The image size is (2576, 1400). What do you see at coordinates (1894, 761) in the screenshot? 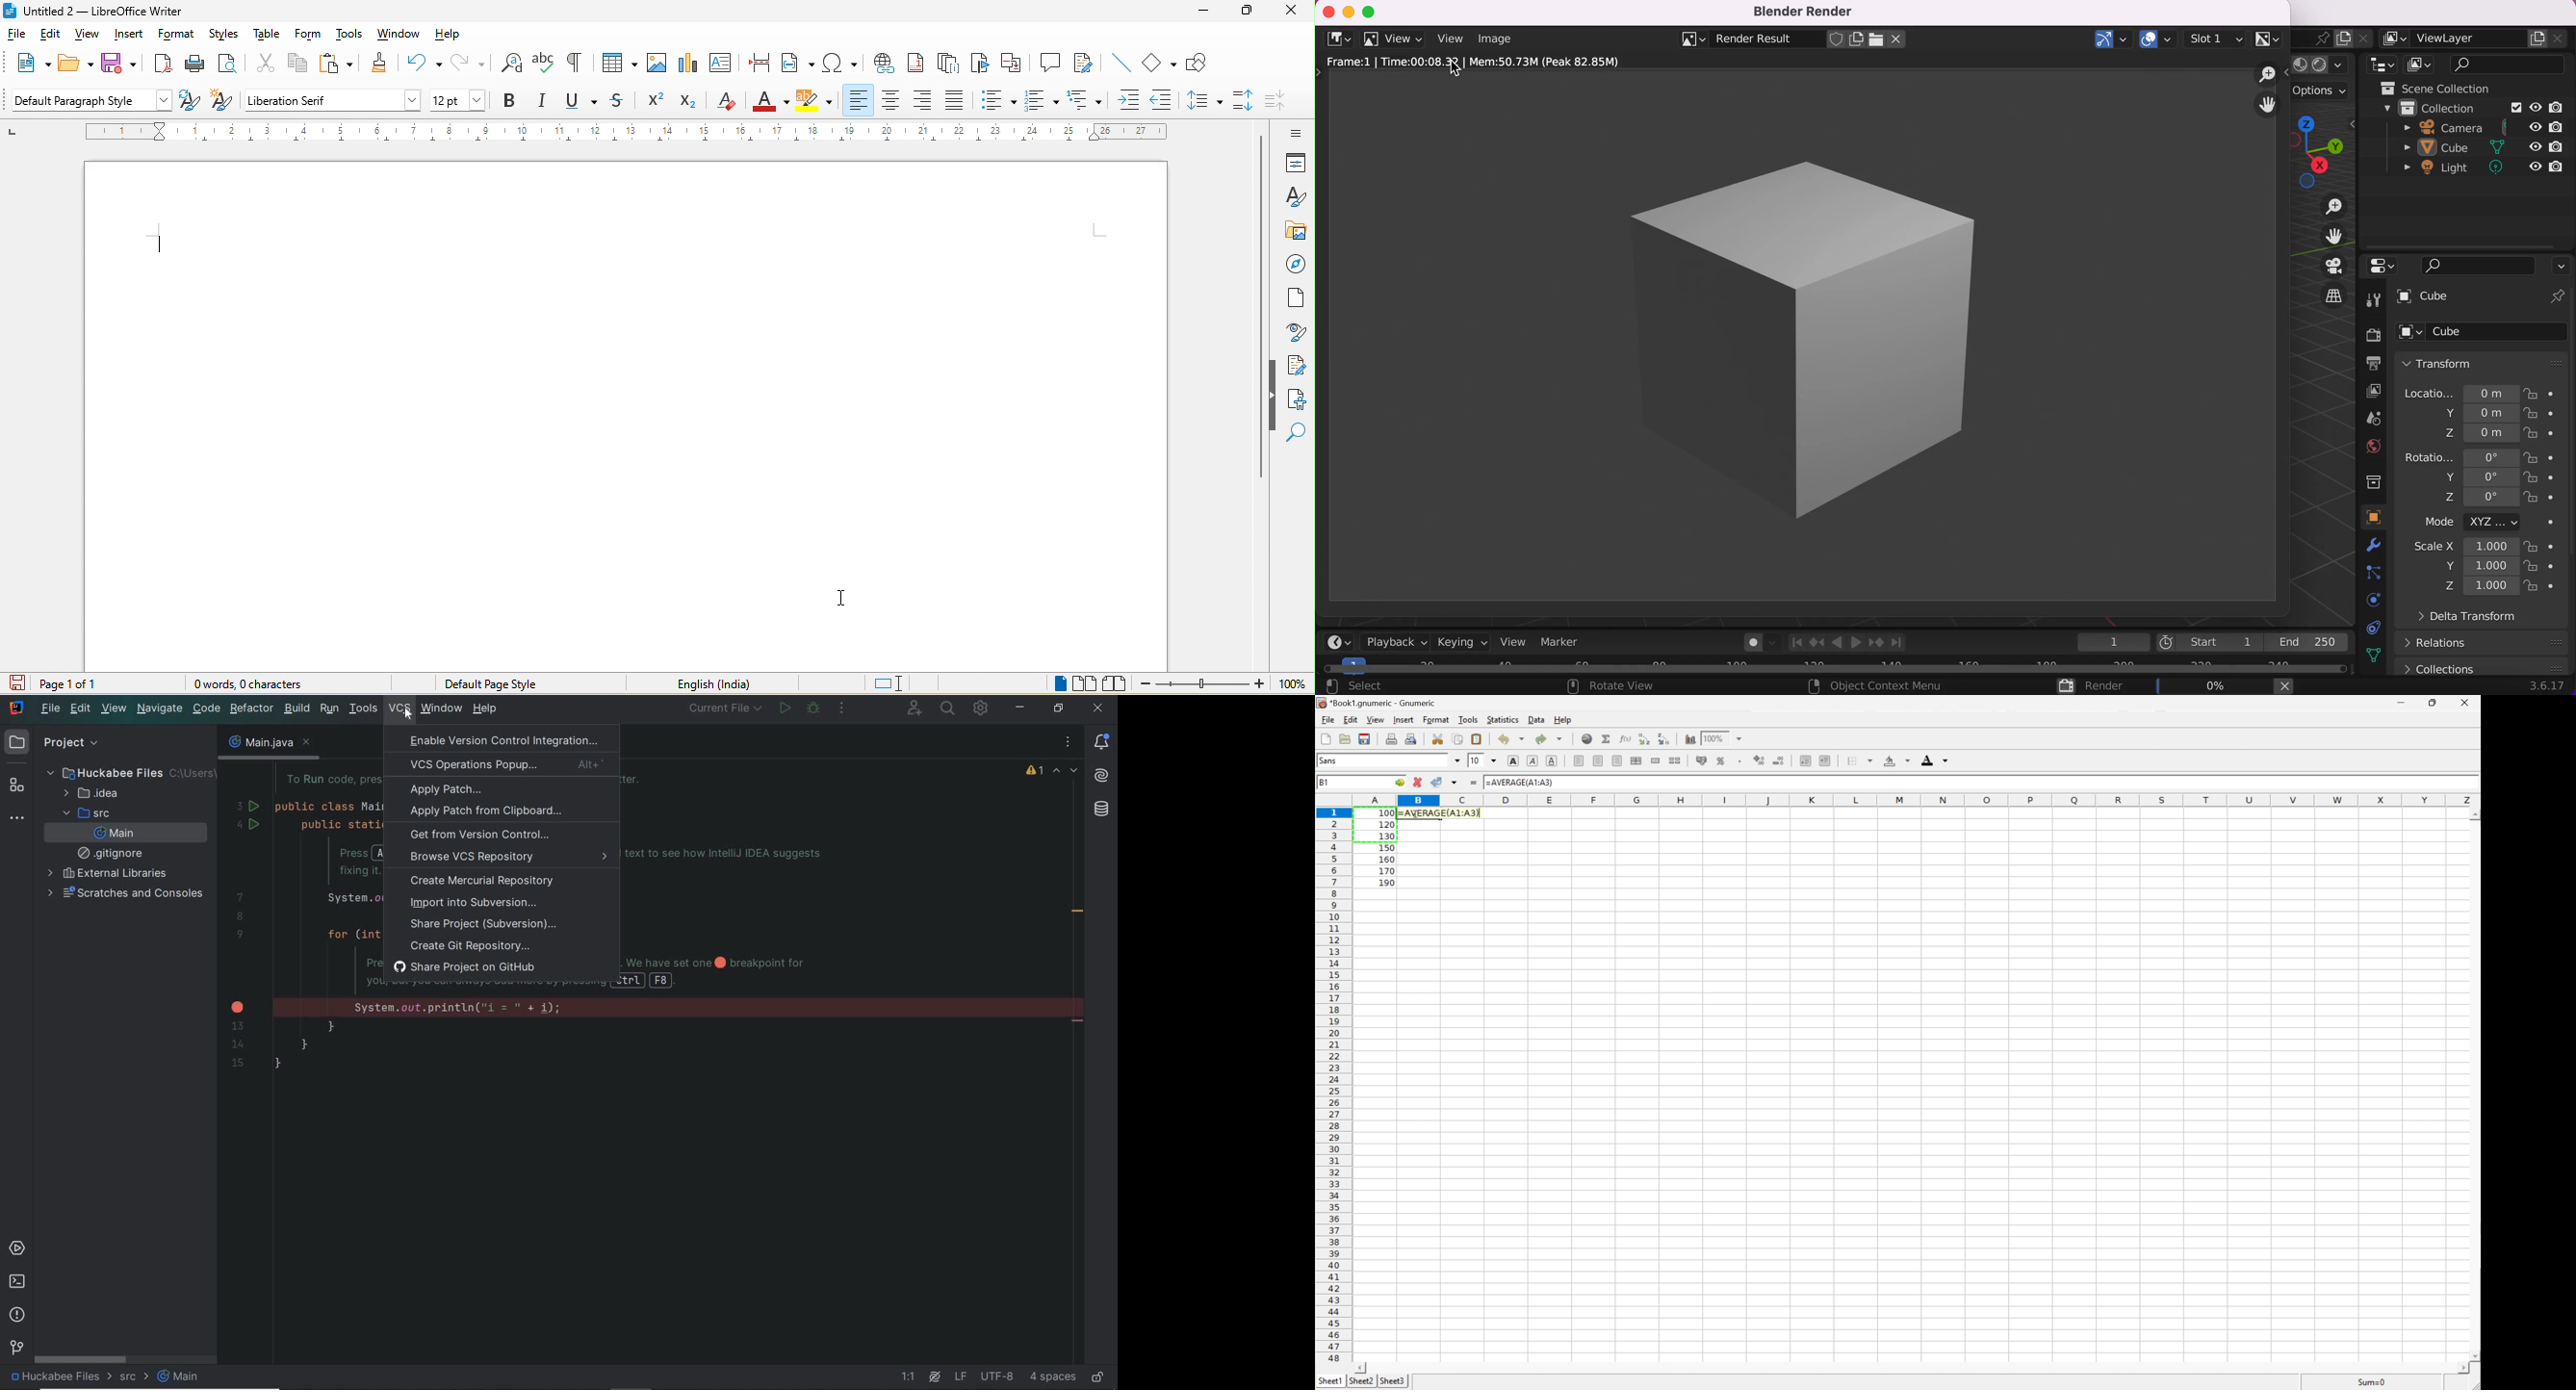
I see `Background` at bounding box center [1894, 761].